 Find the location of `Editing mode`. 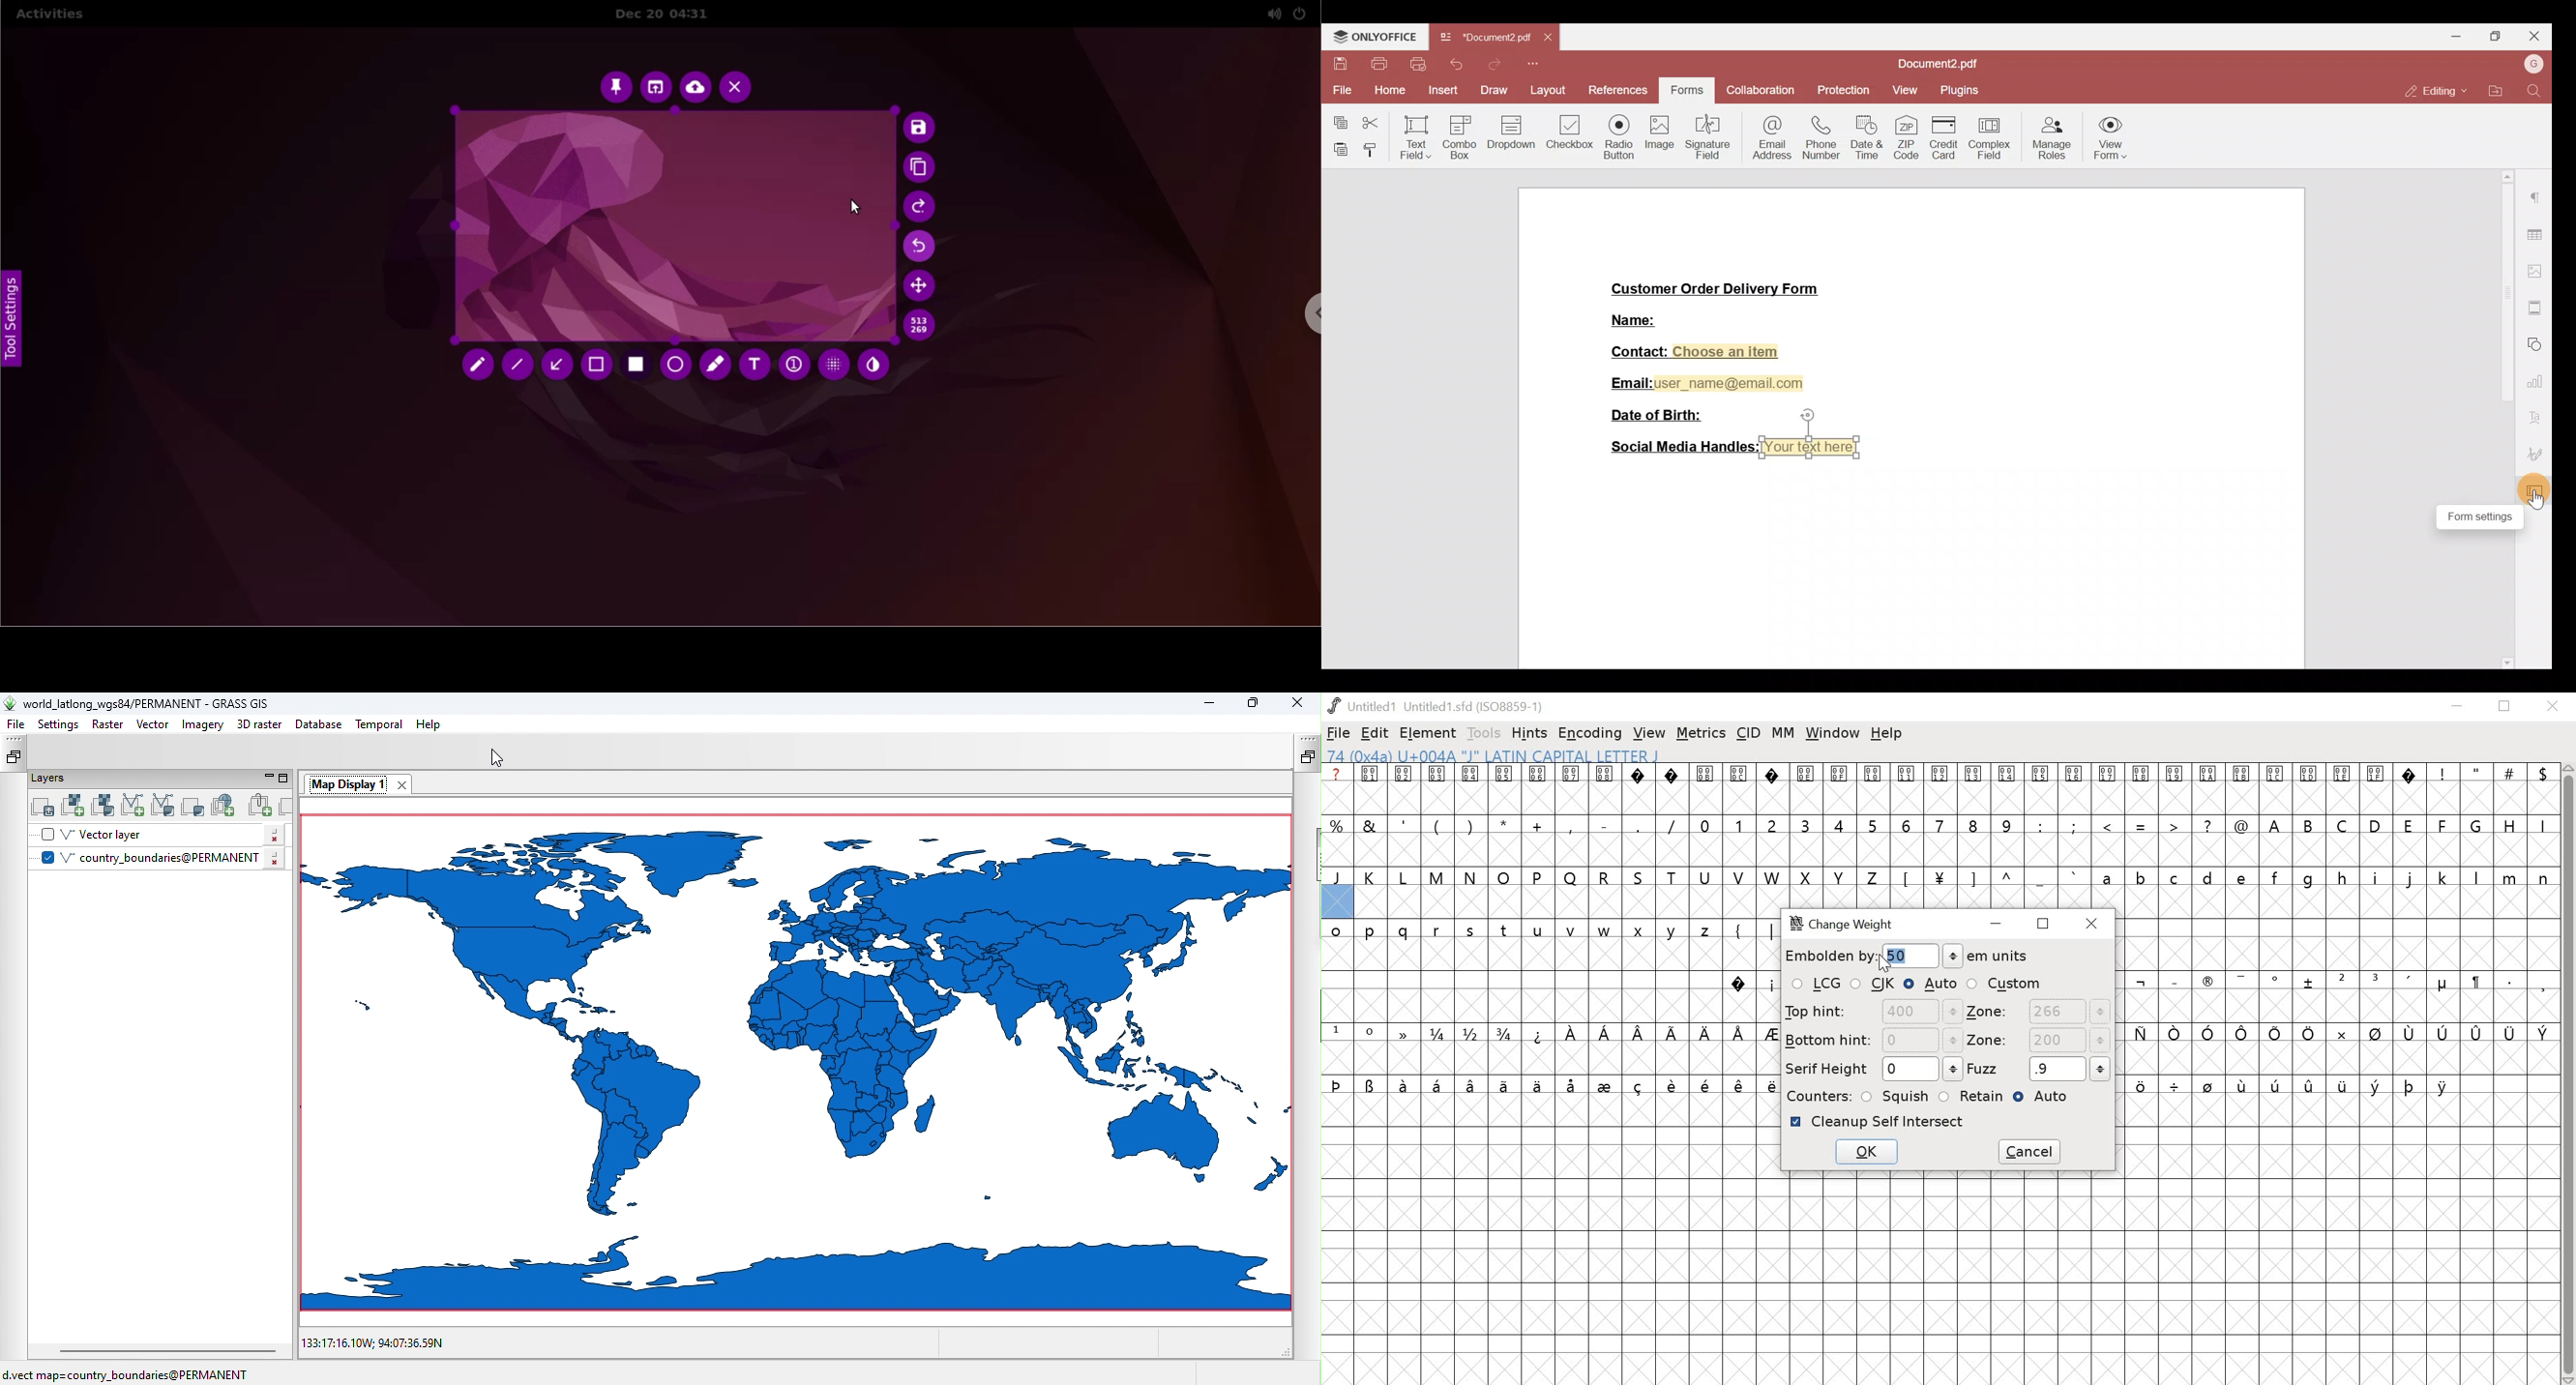

Editing mode is located at coordinates (2434, 92).